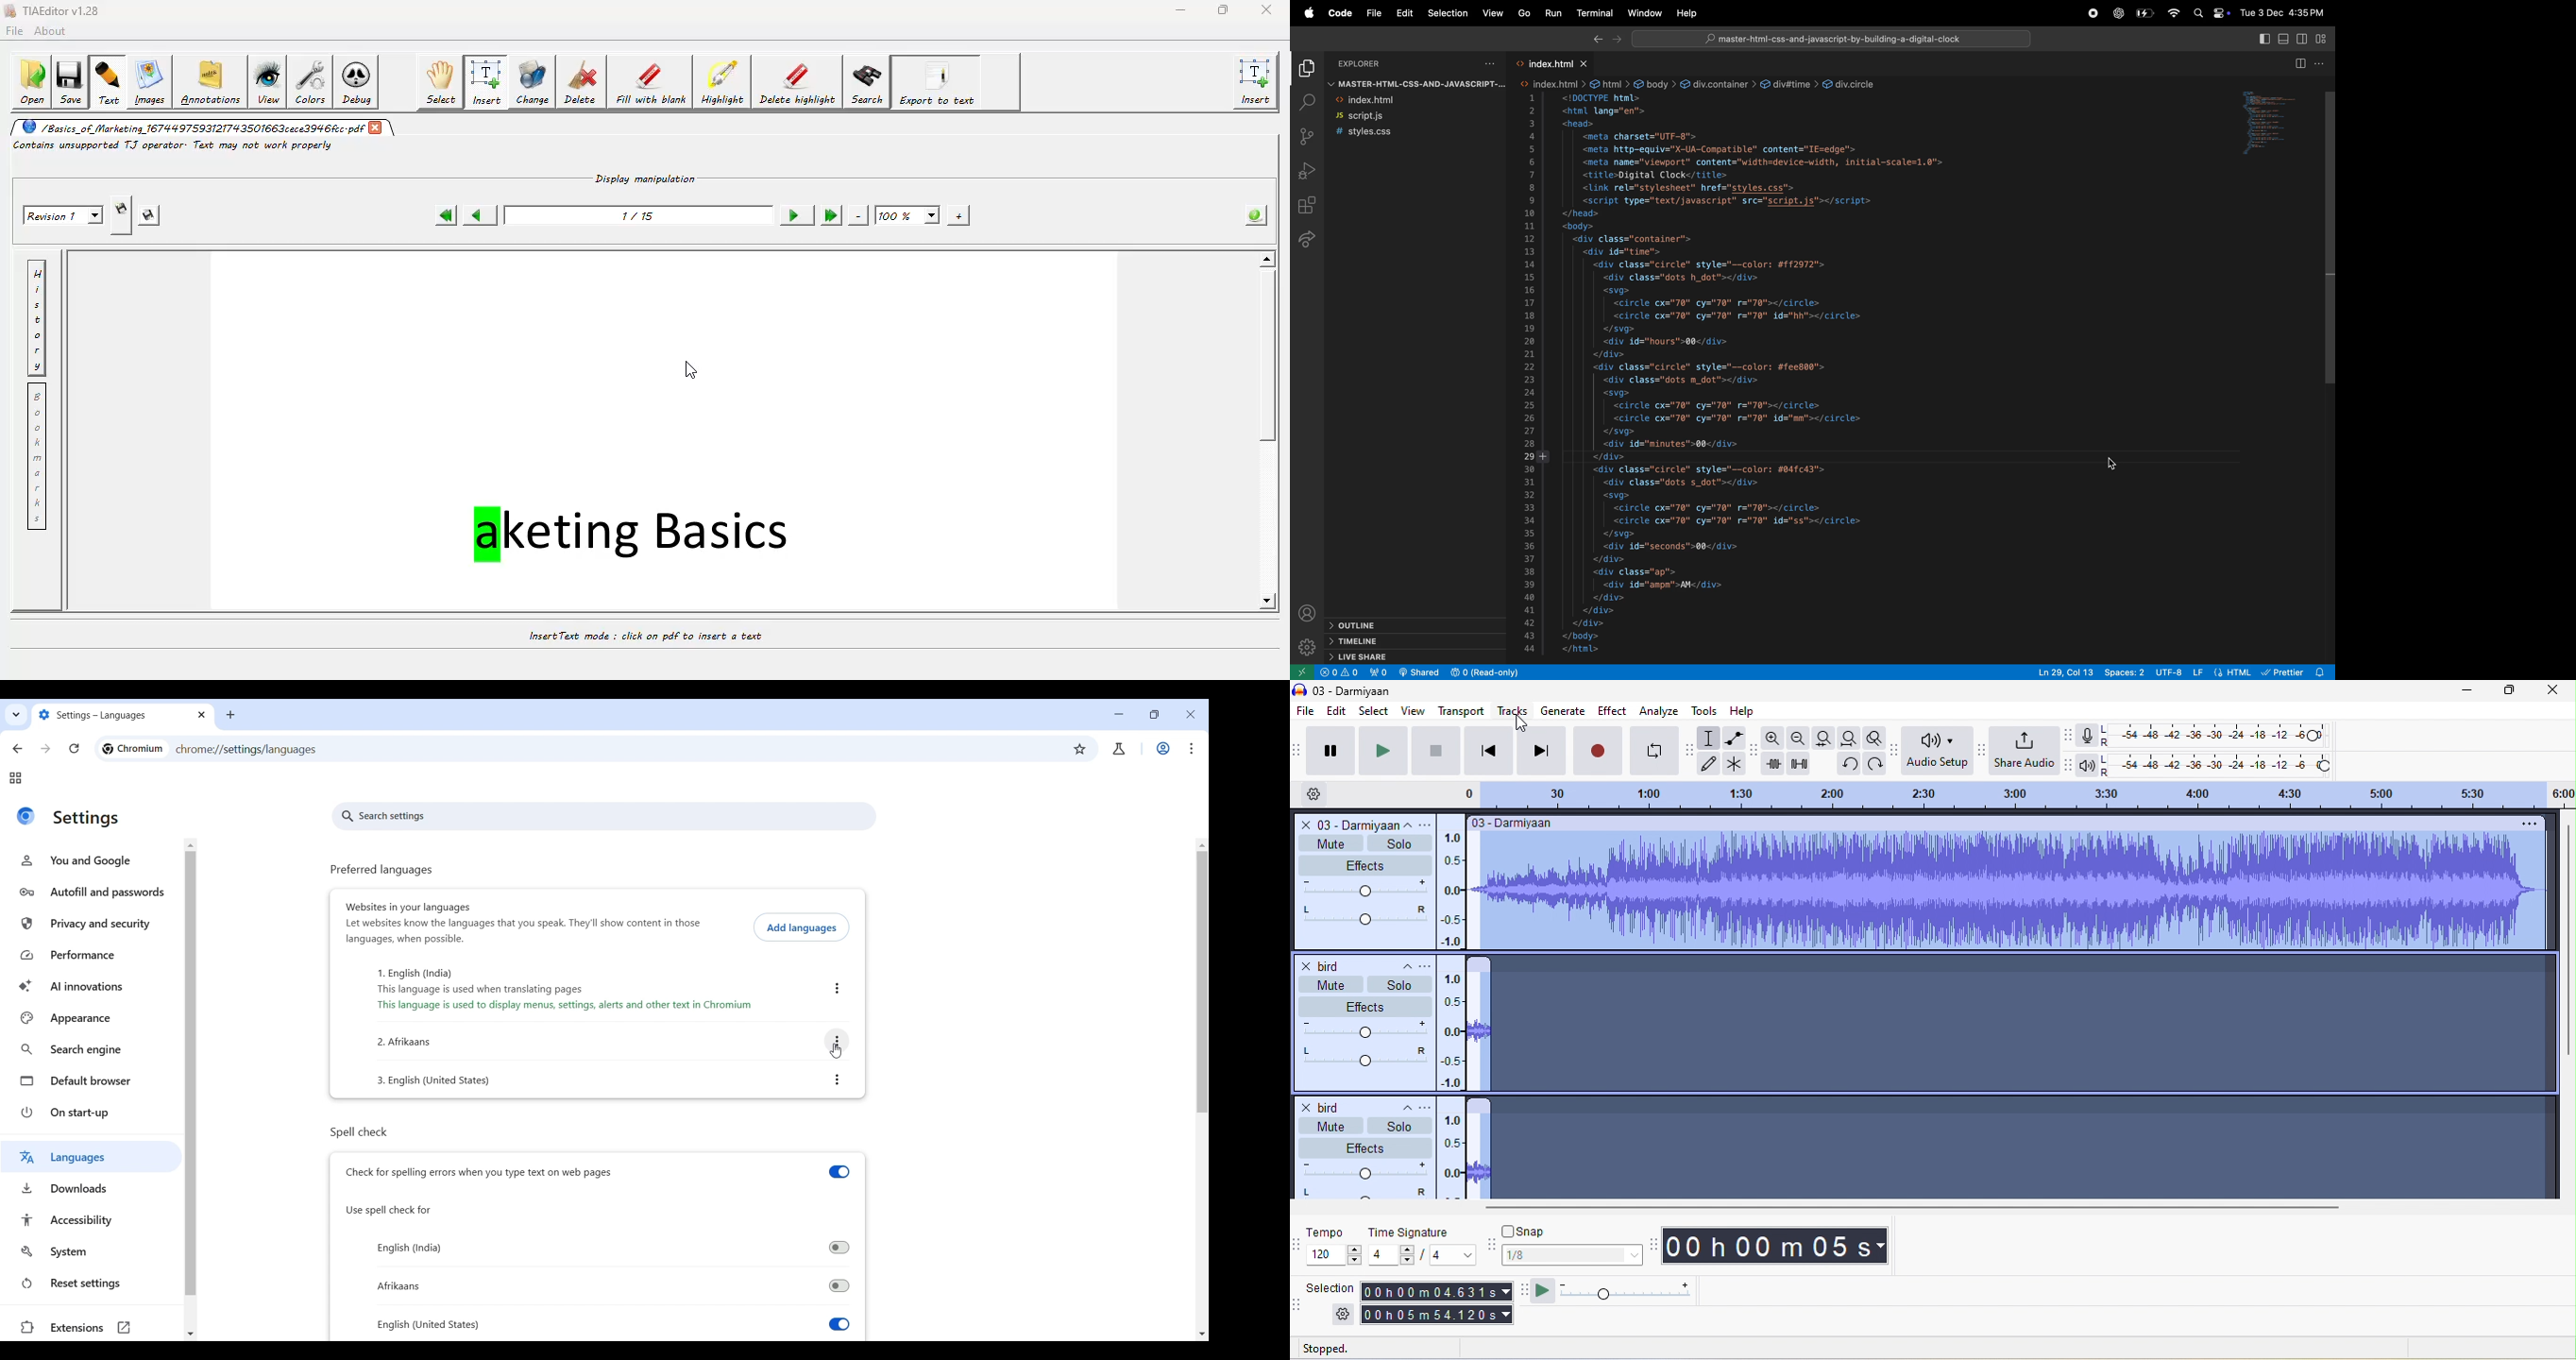  Describe the element at coordinates (1409, 826) in the screenshot. I see `collapse` at that location.